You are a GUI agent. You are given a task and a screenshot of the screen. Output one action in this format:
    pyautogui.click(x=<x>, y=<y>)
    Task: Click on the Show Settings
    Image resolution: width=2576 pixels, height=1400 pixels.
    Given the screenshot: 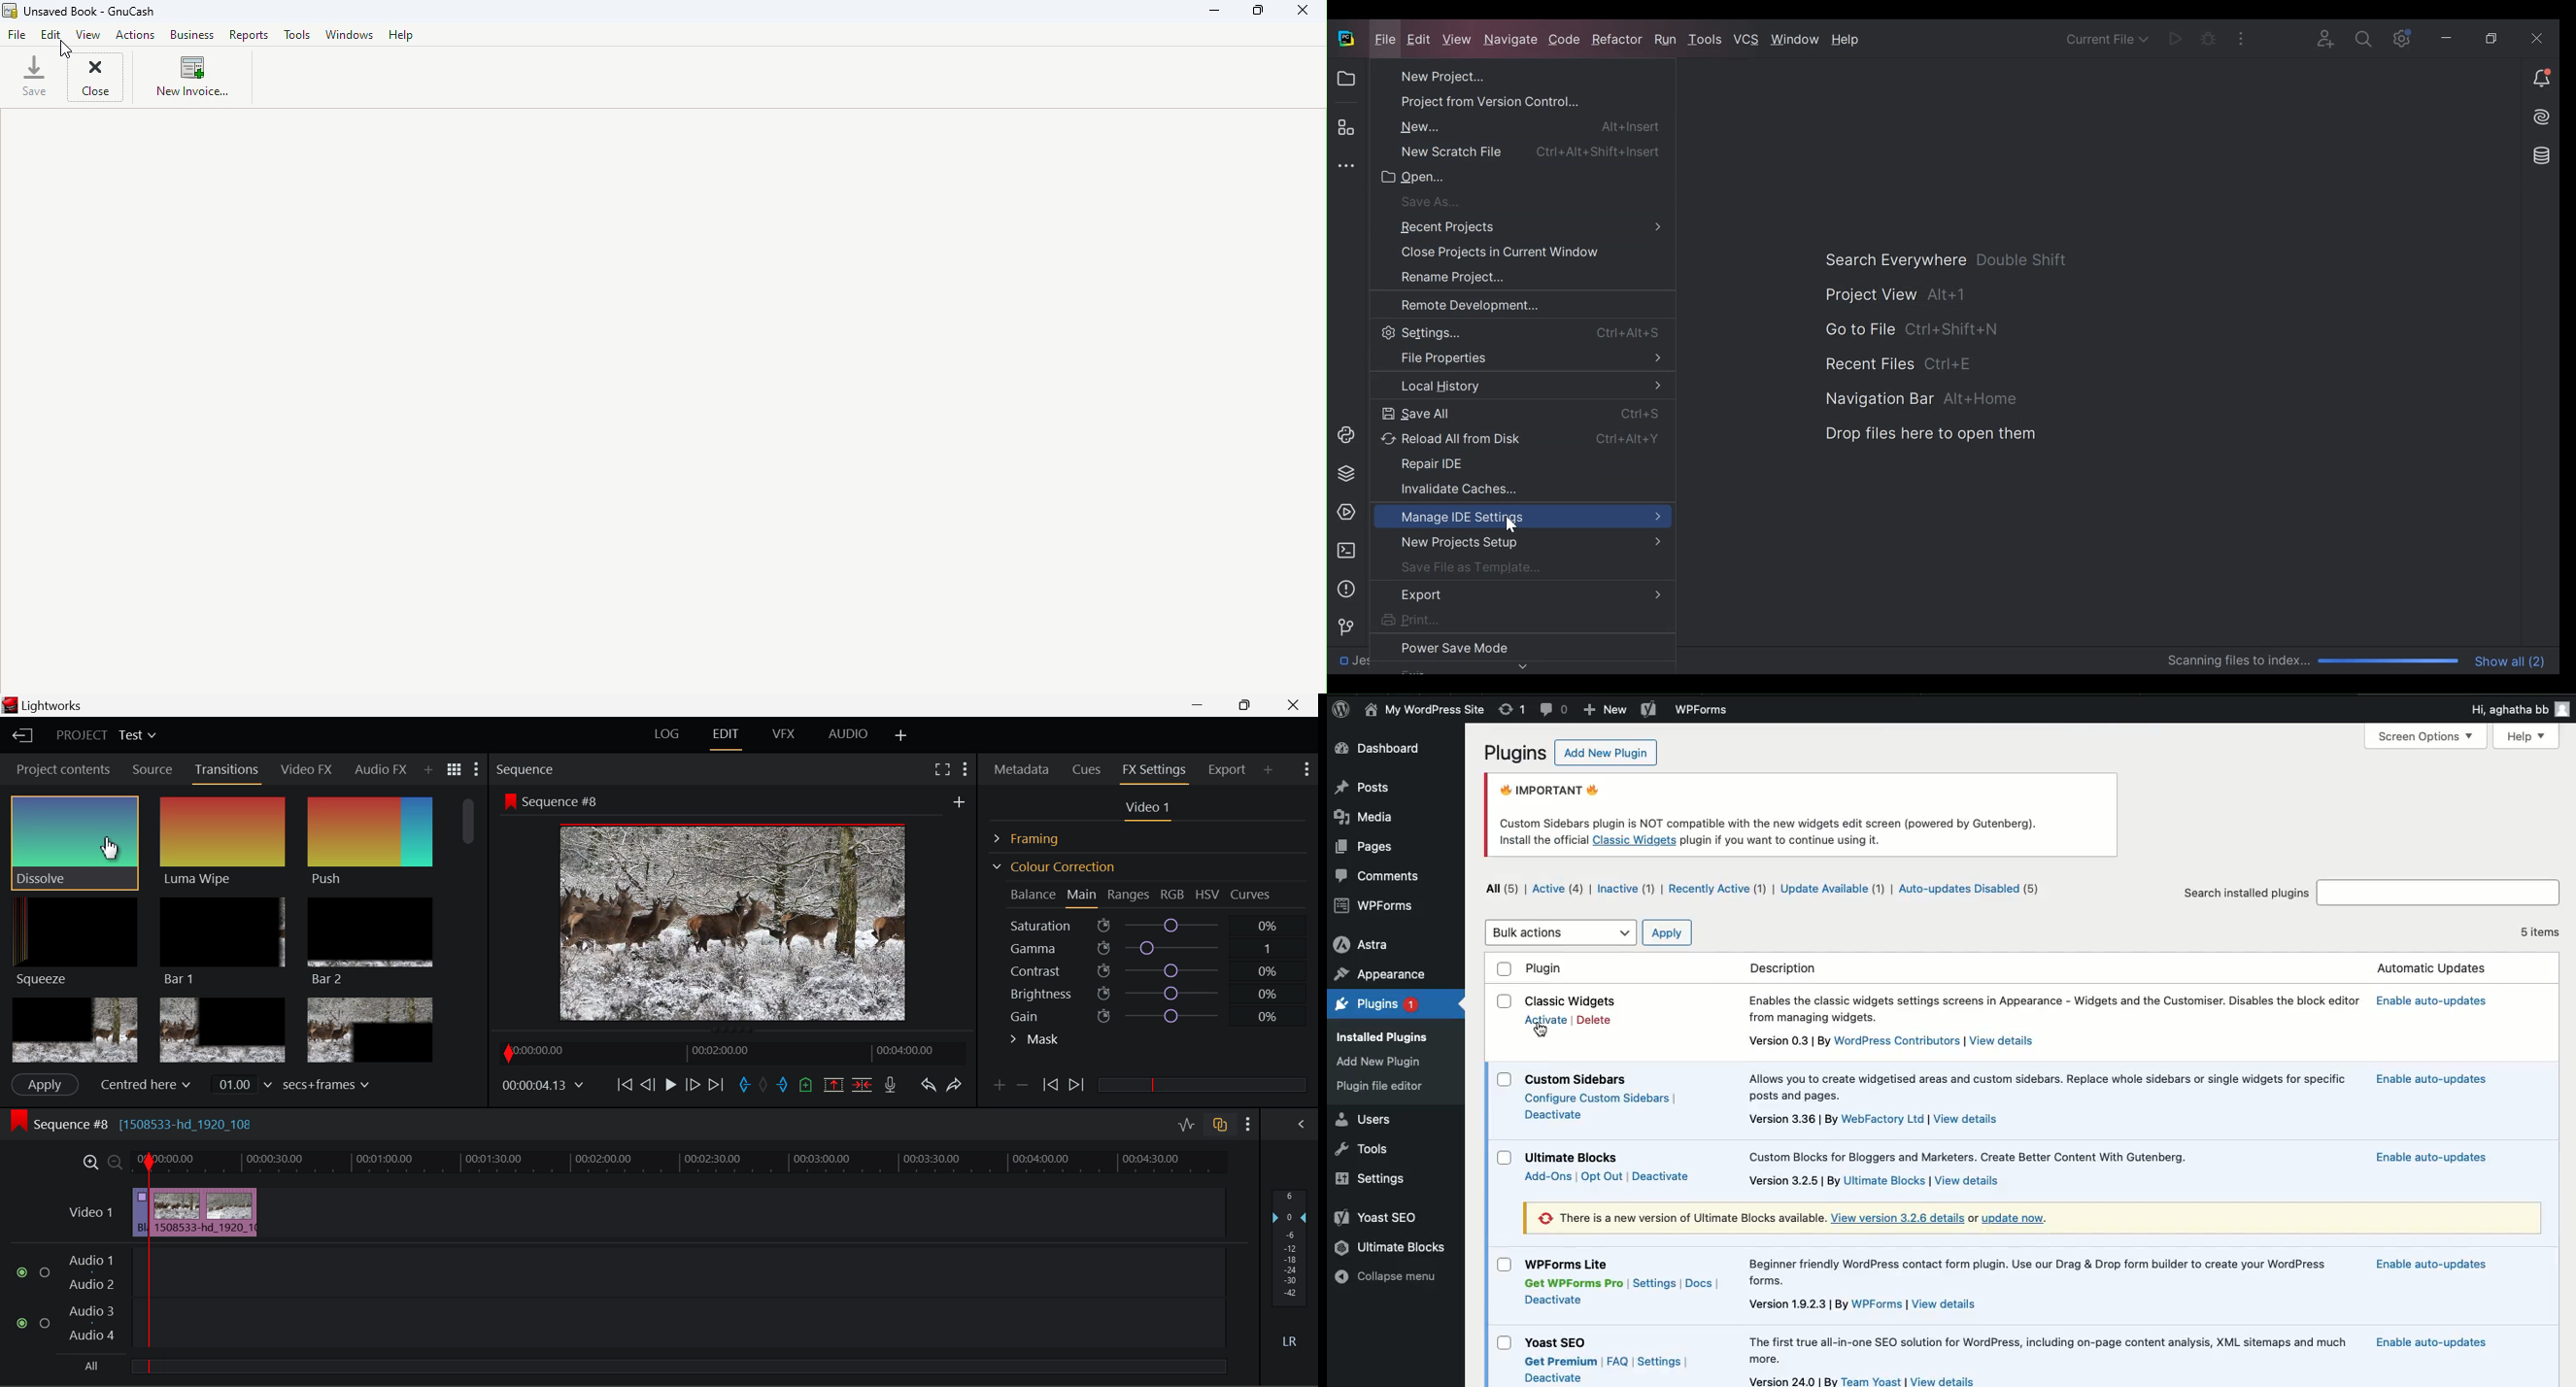 What is the action you would take?
    pyautogui.click(x=475, y=772)
    